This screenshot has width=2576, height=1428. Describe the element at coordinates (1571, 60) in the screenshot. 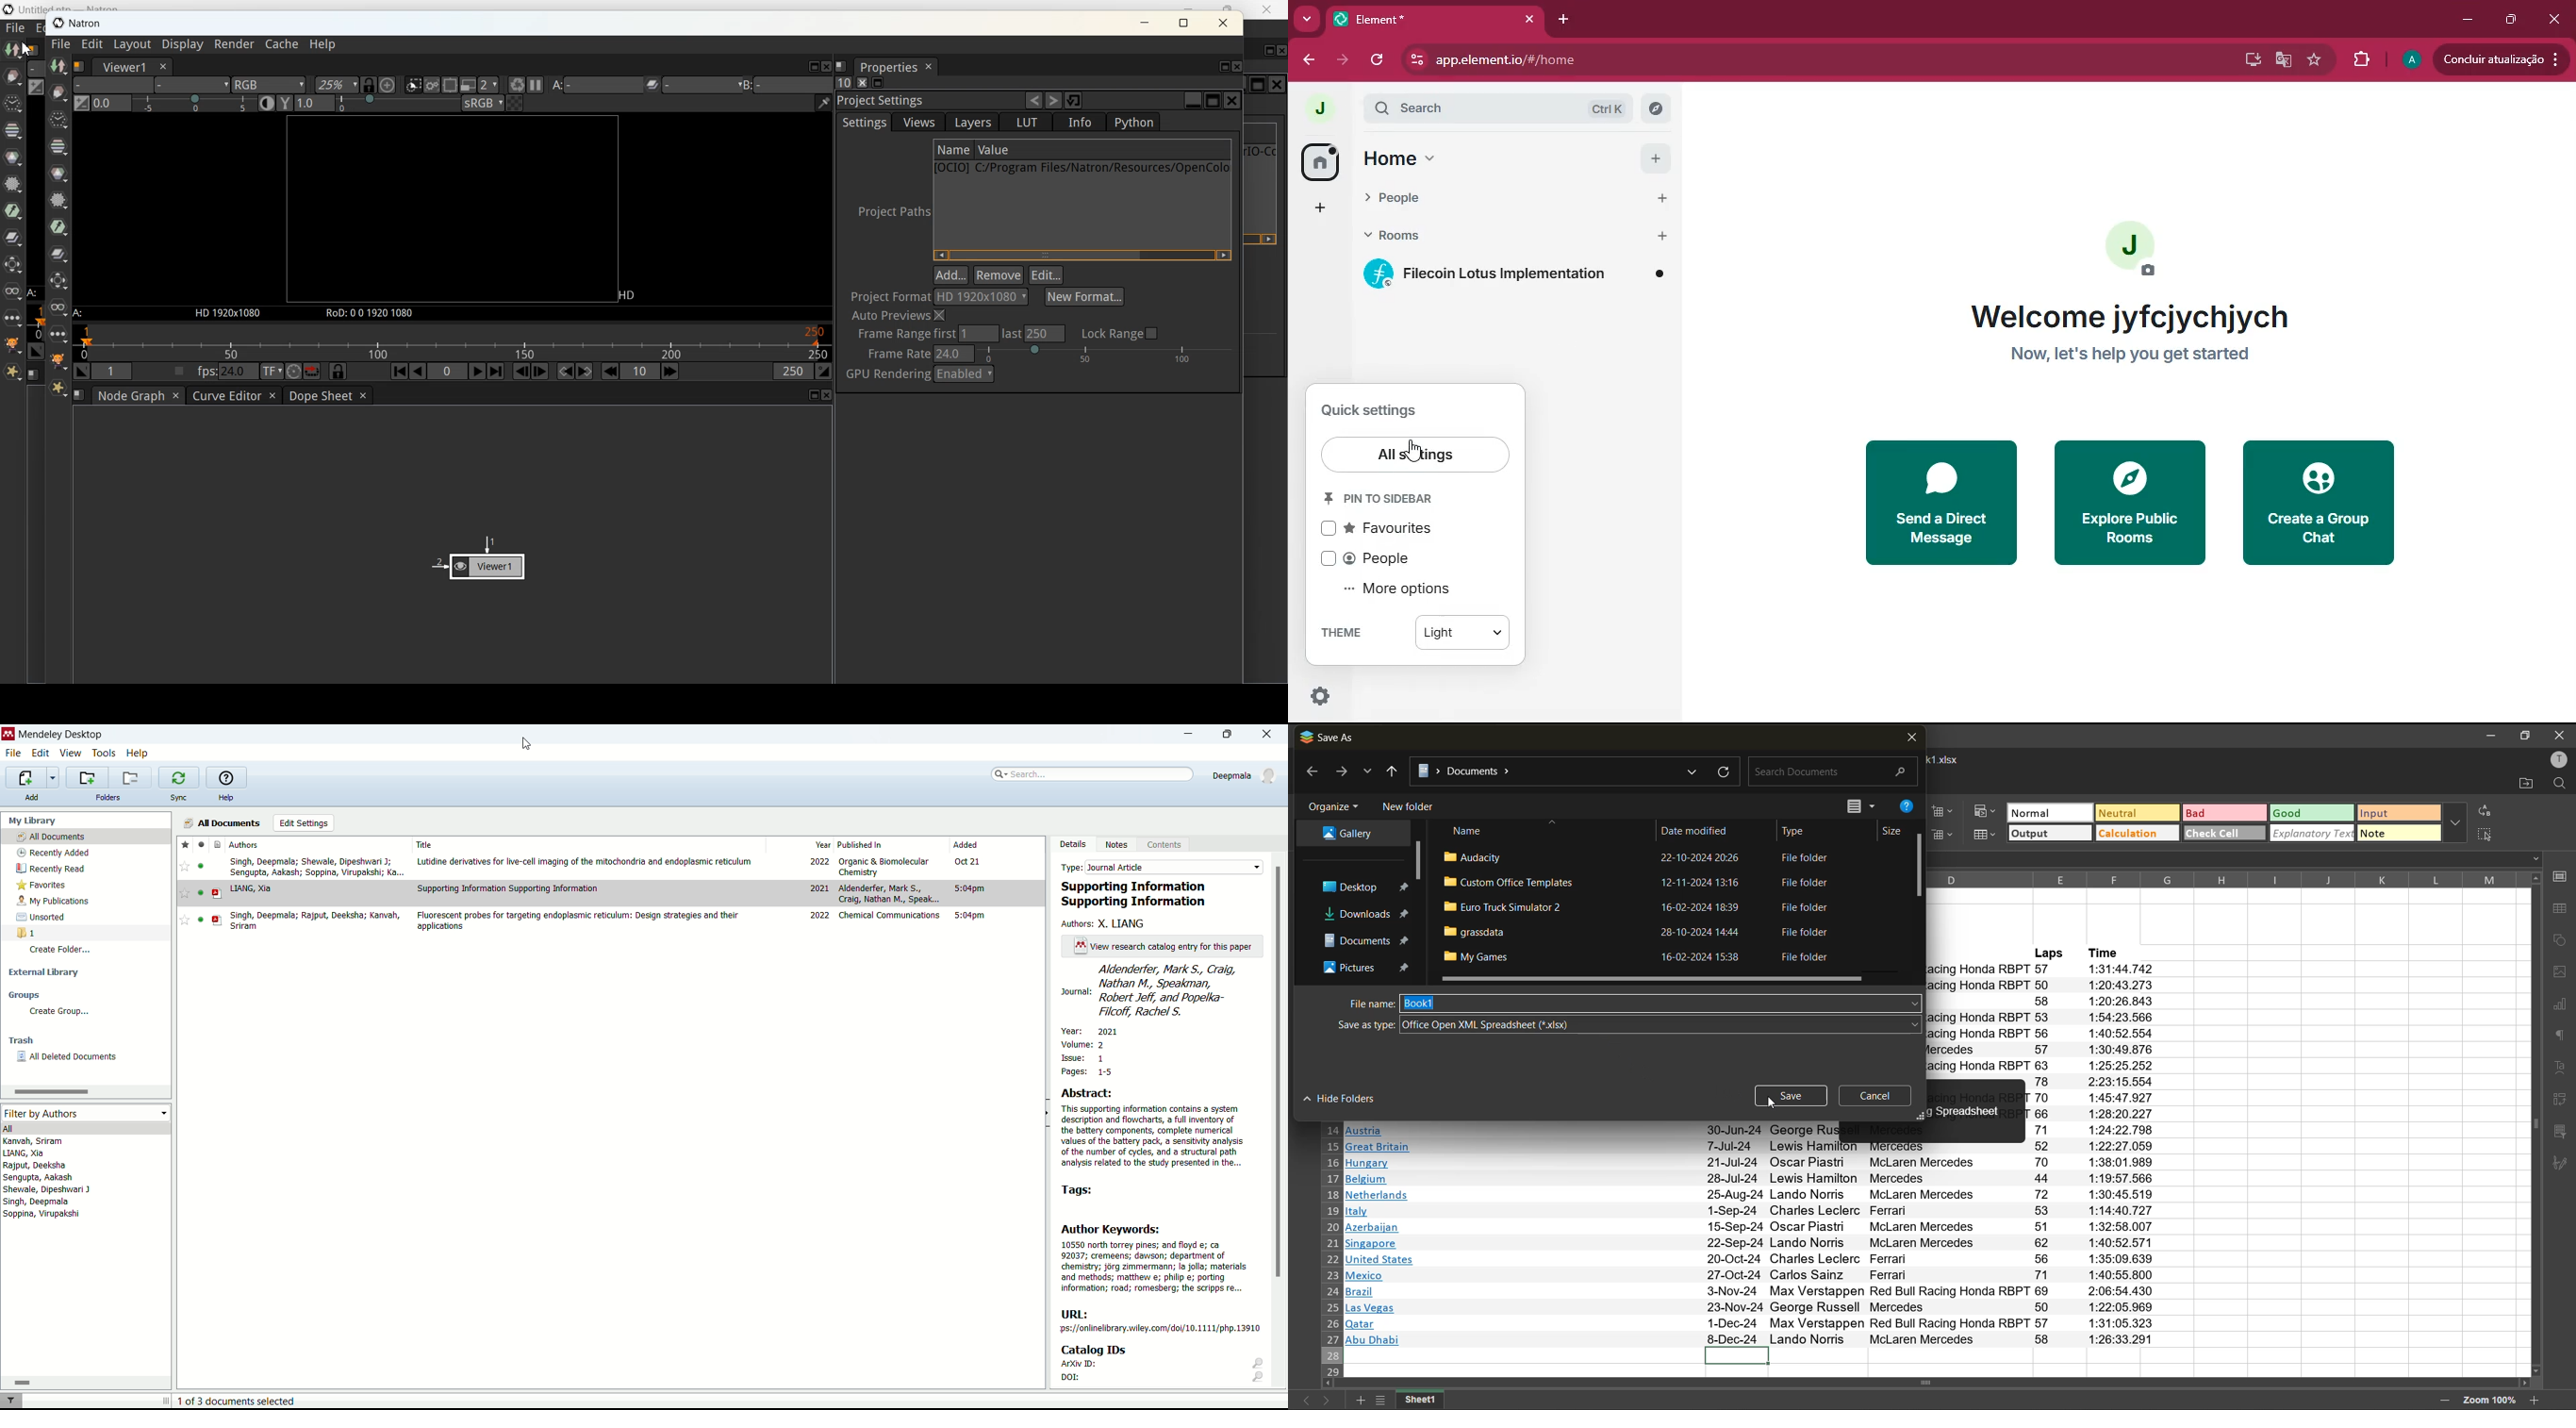

I see `url` at that location.